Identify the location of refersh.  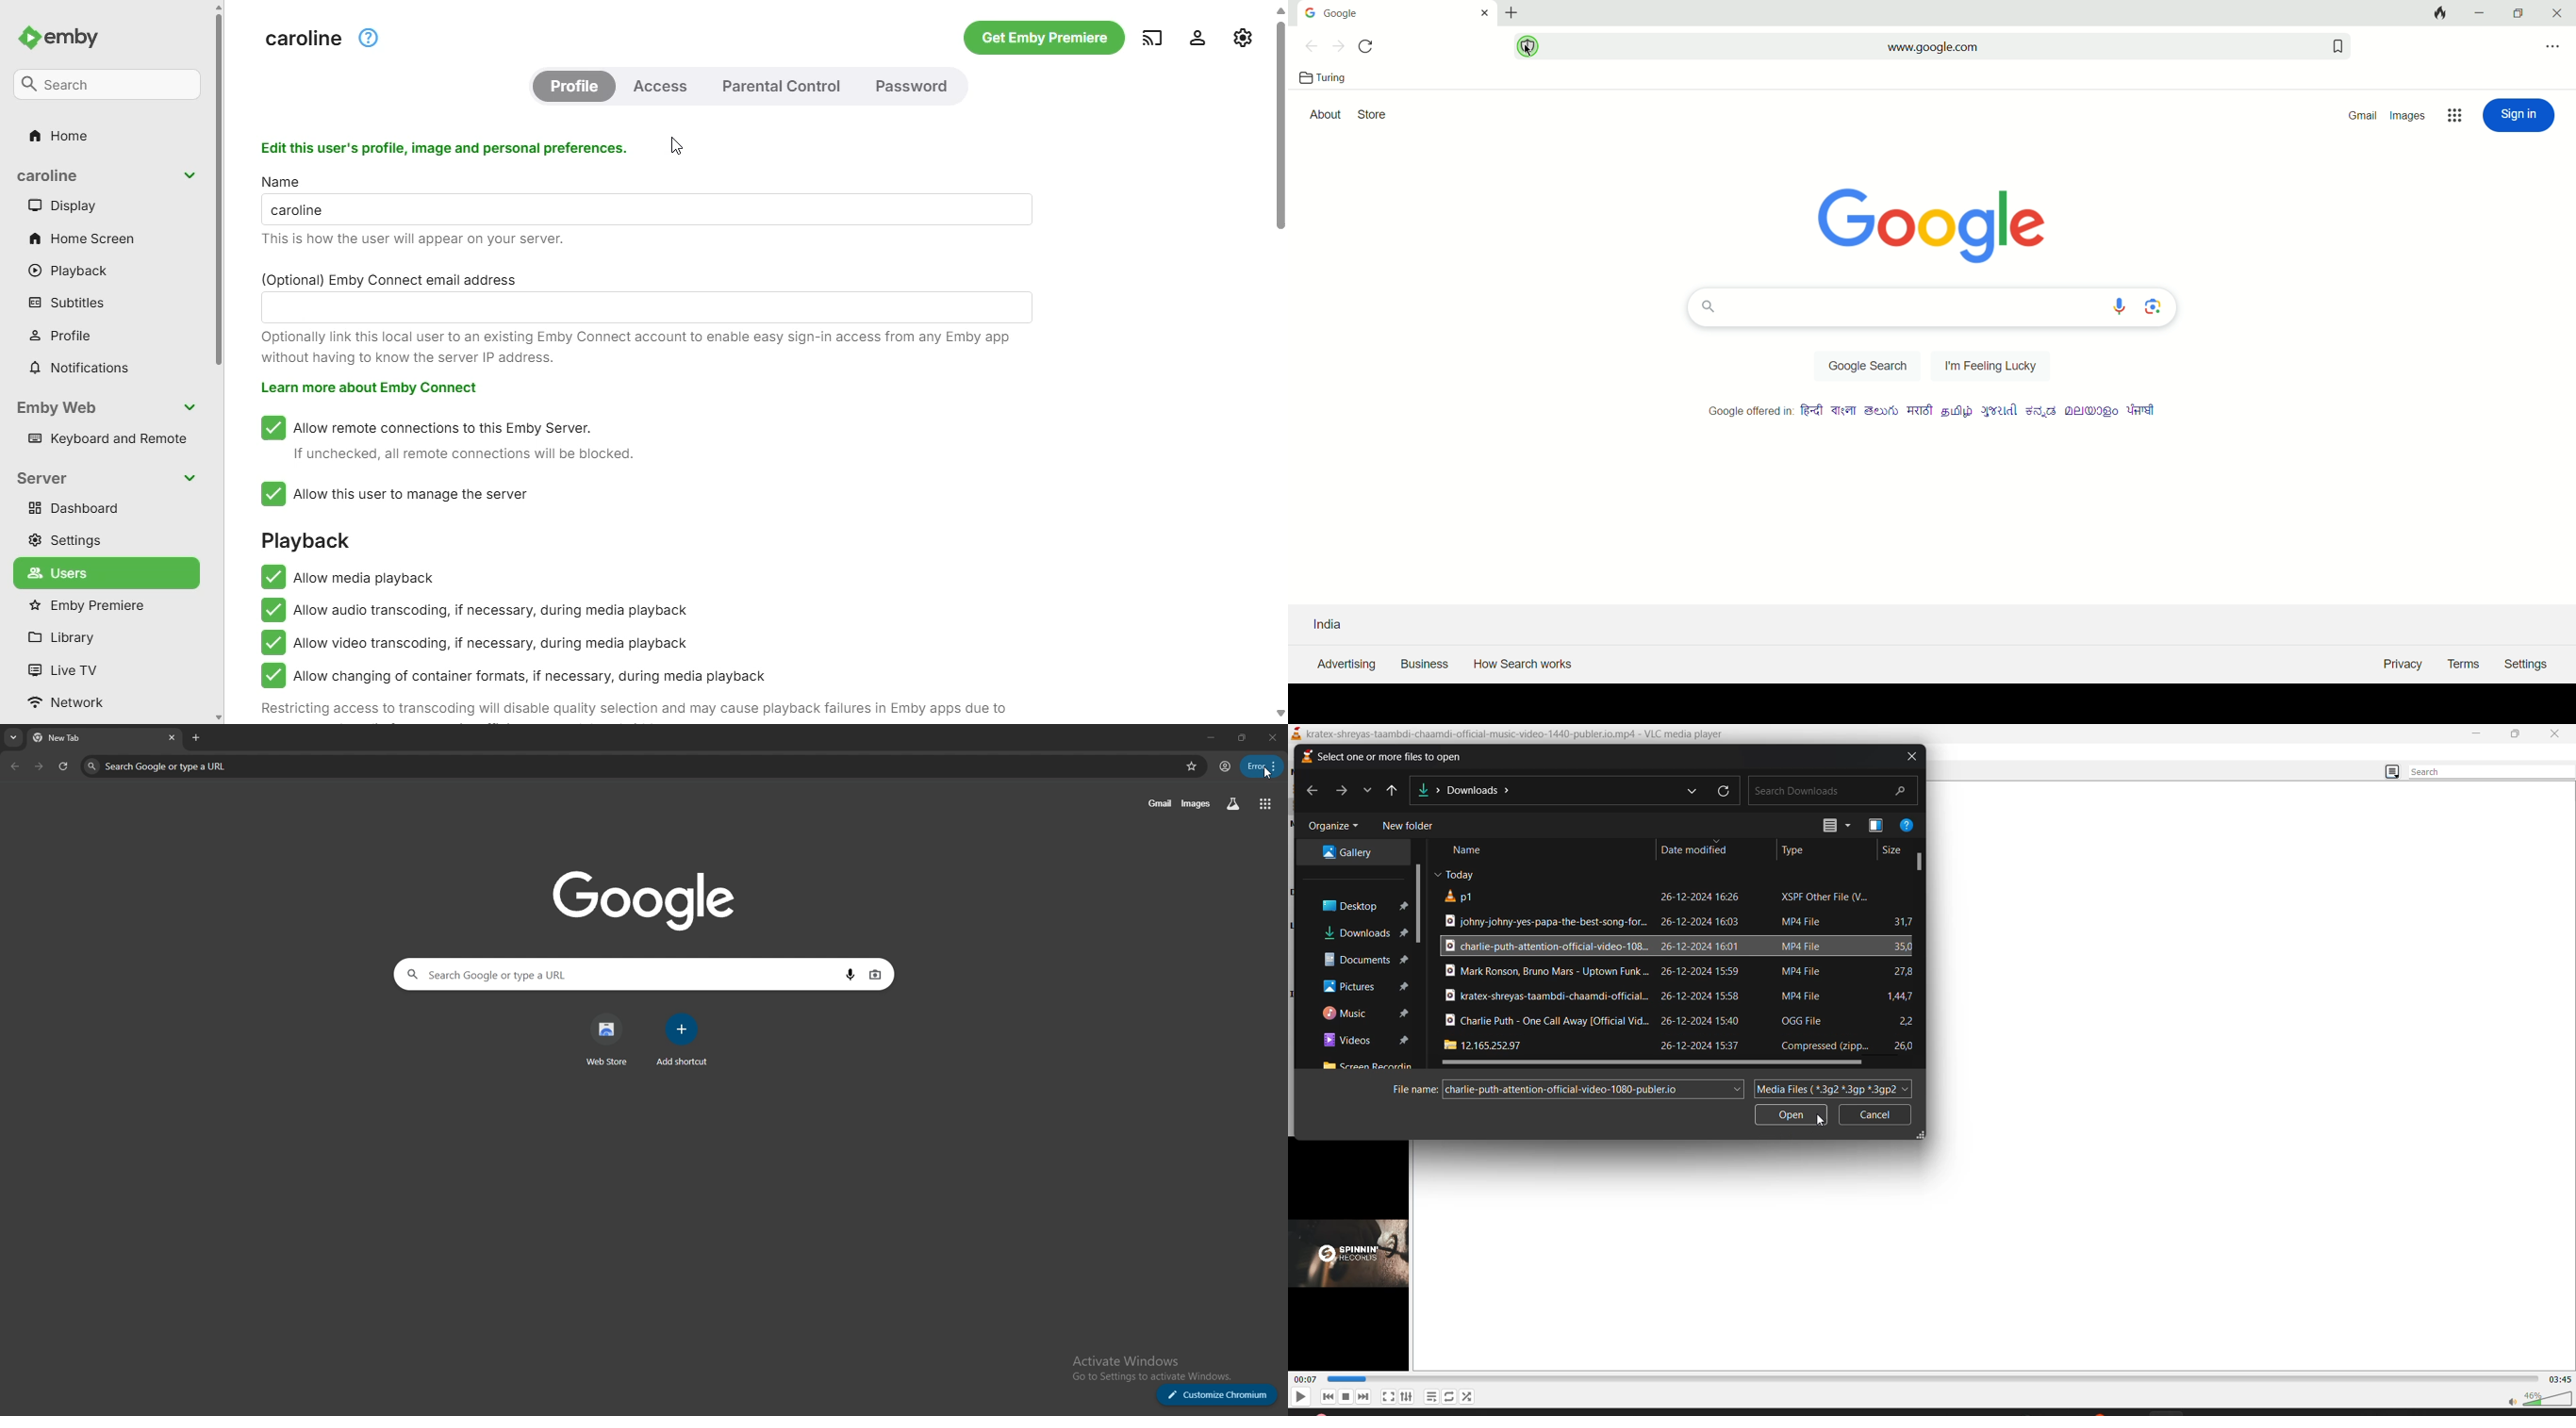
(1369, 47).